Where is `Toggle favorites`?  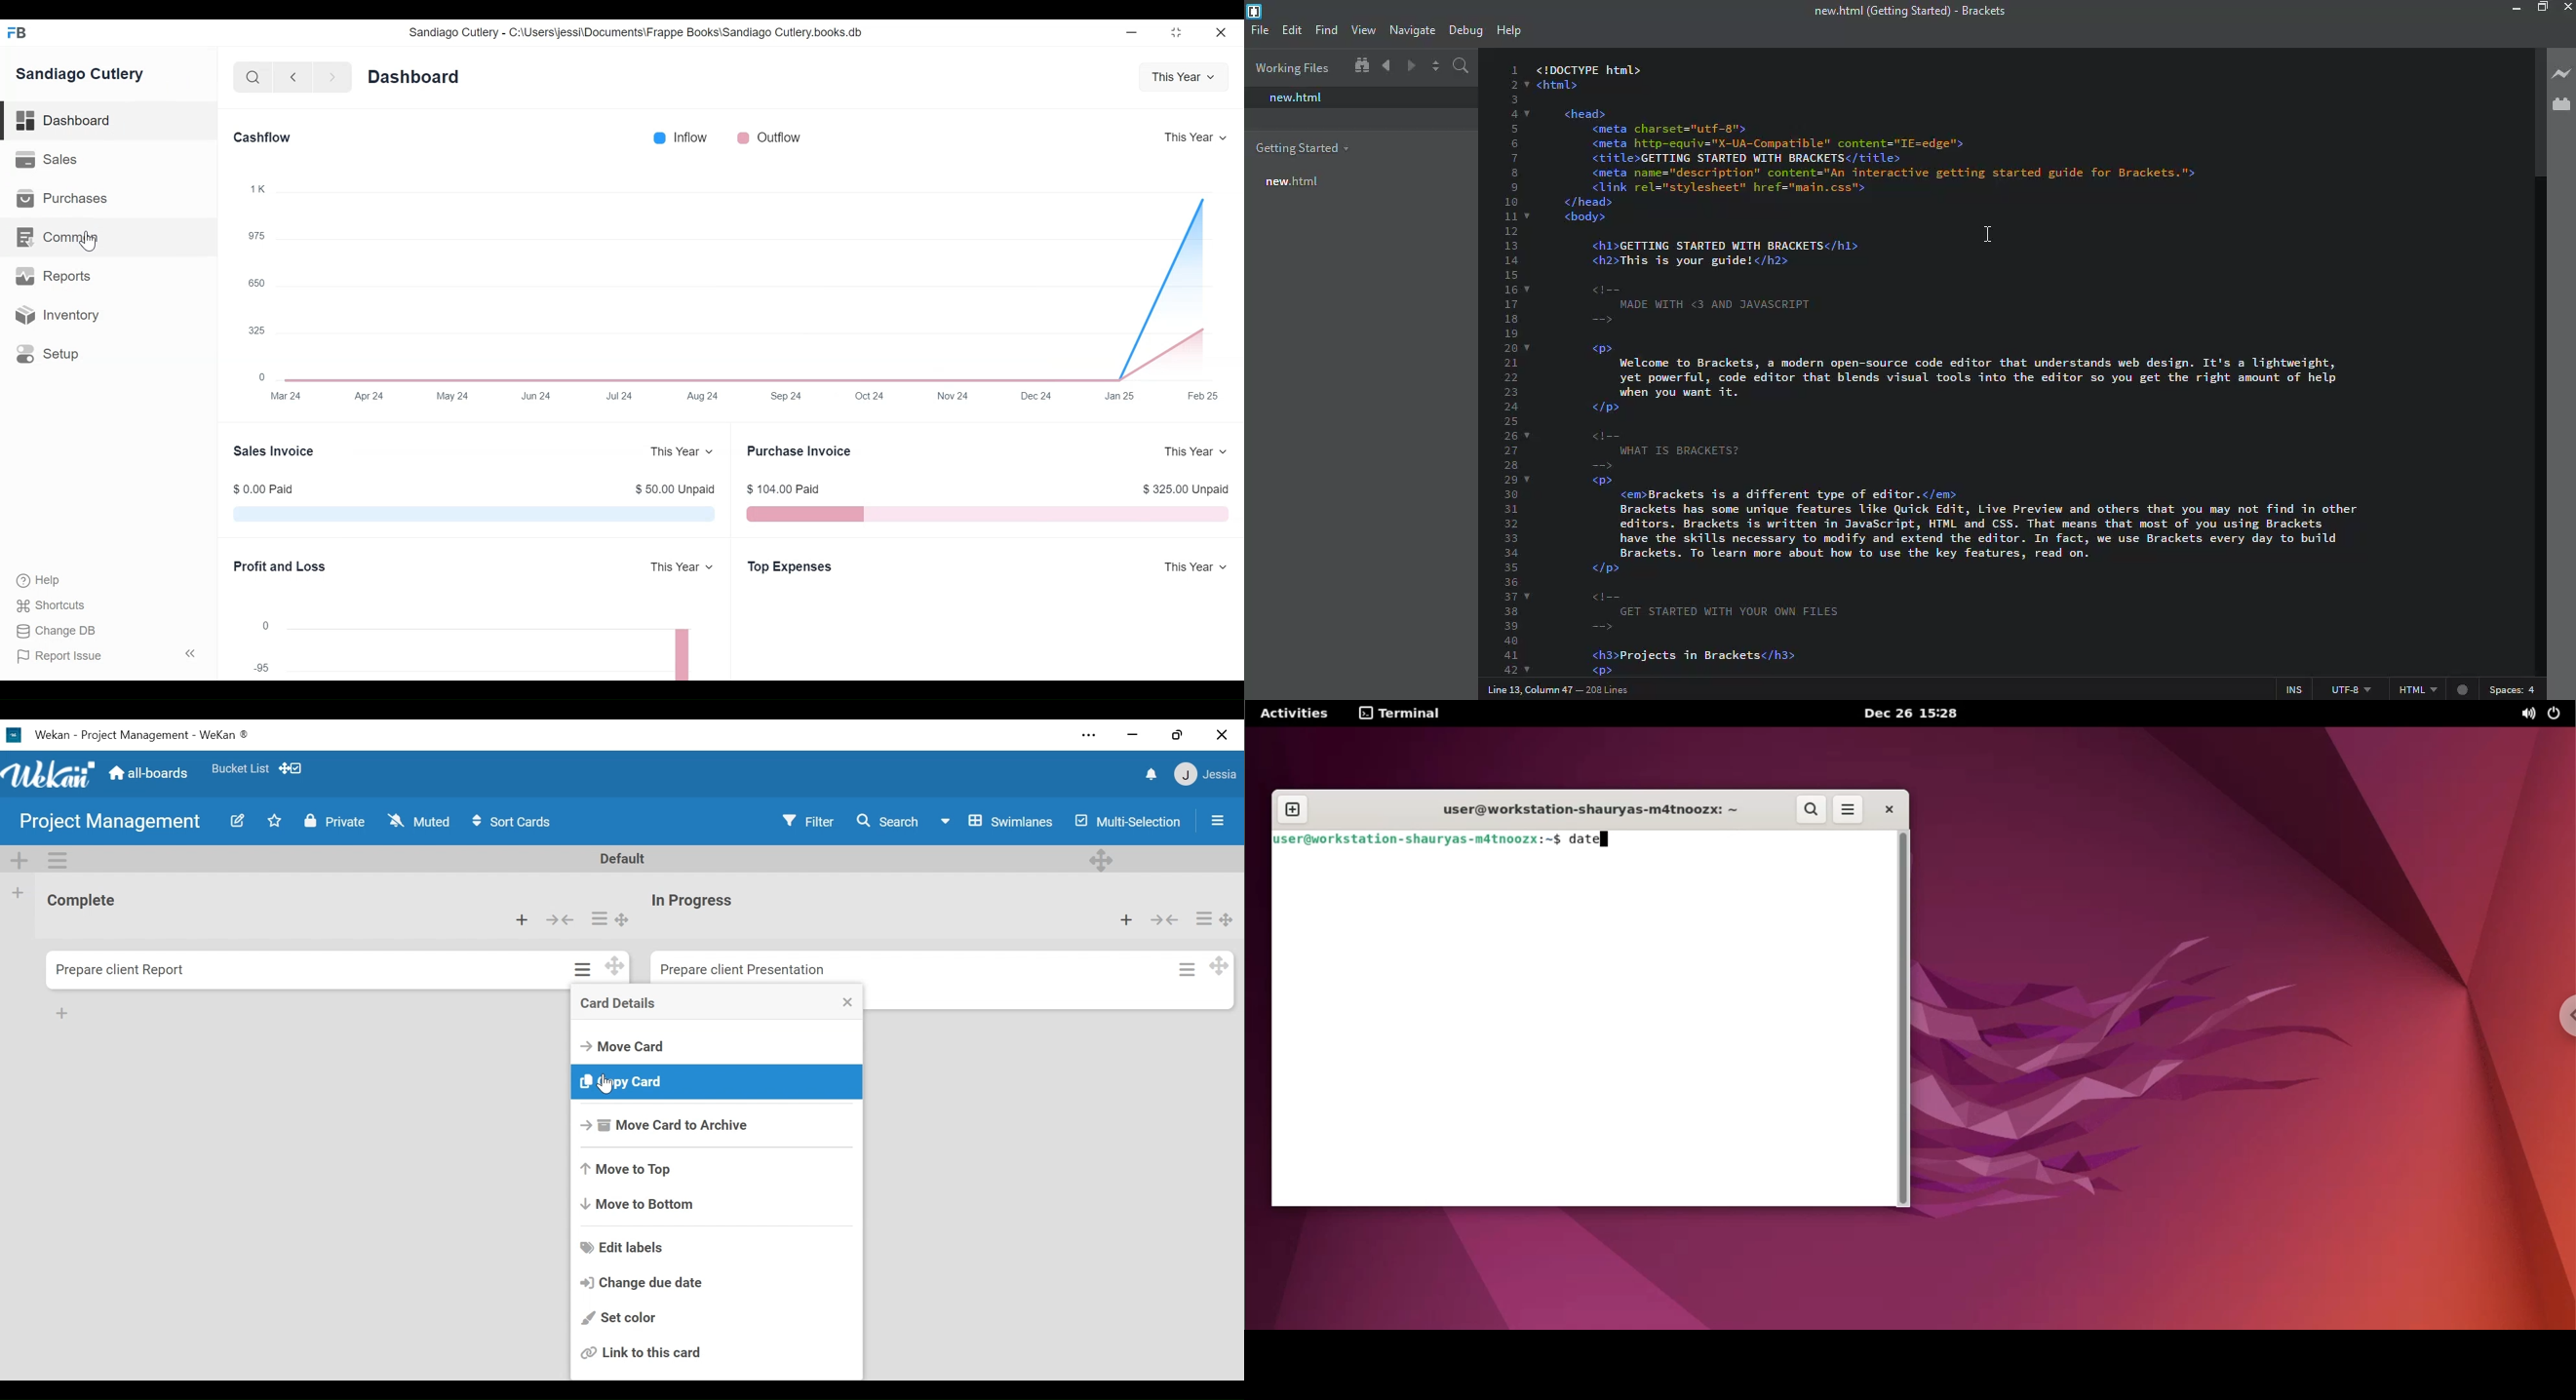 Toggle favorites is located at coordinates (275, 821).